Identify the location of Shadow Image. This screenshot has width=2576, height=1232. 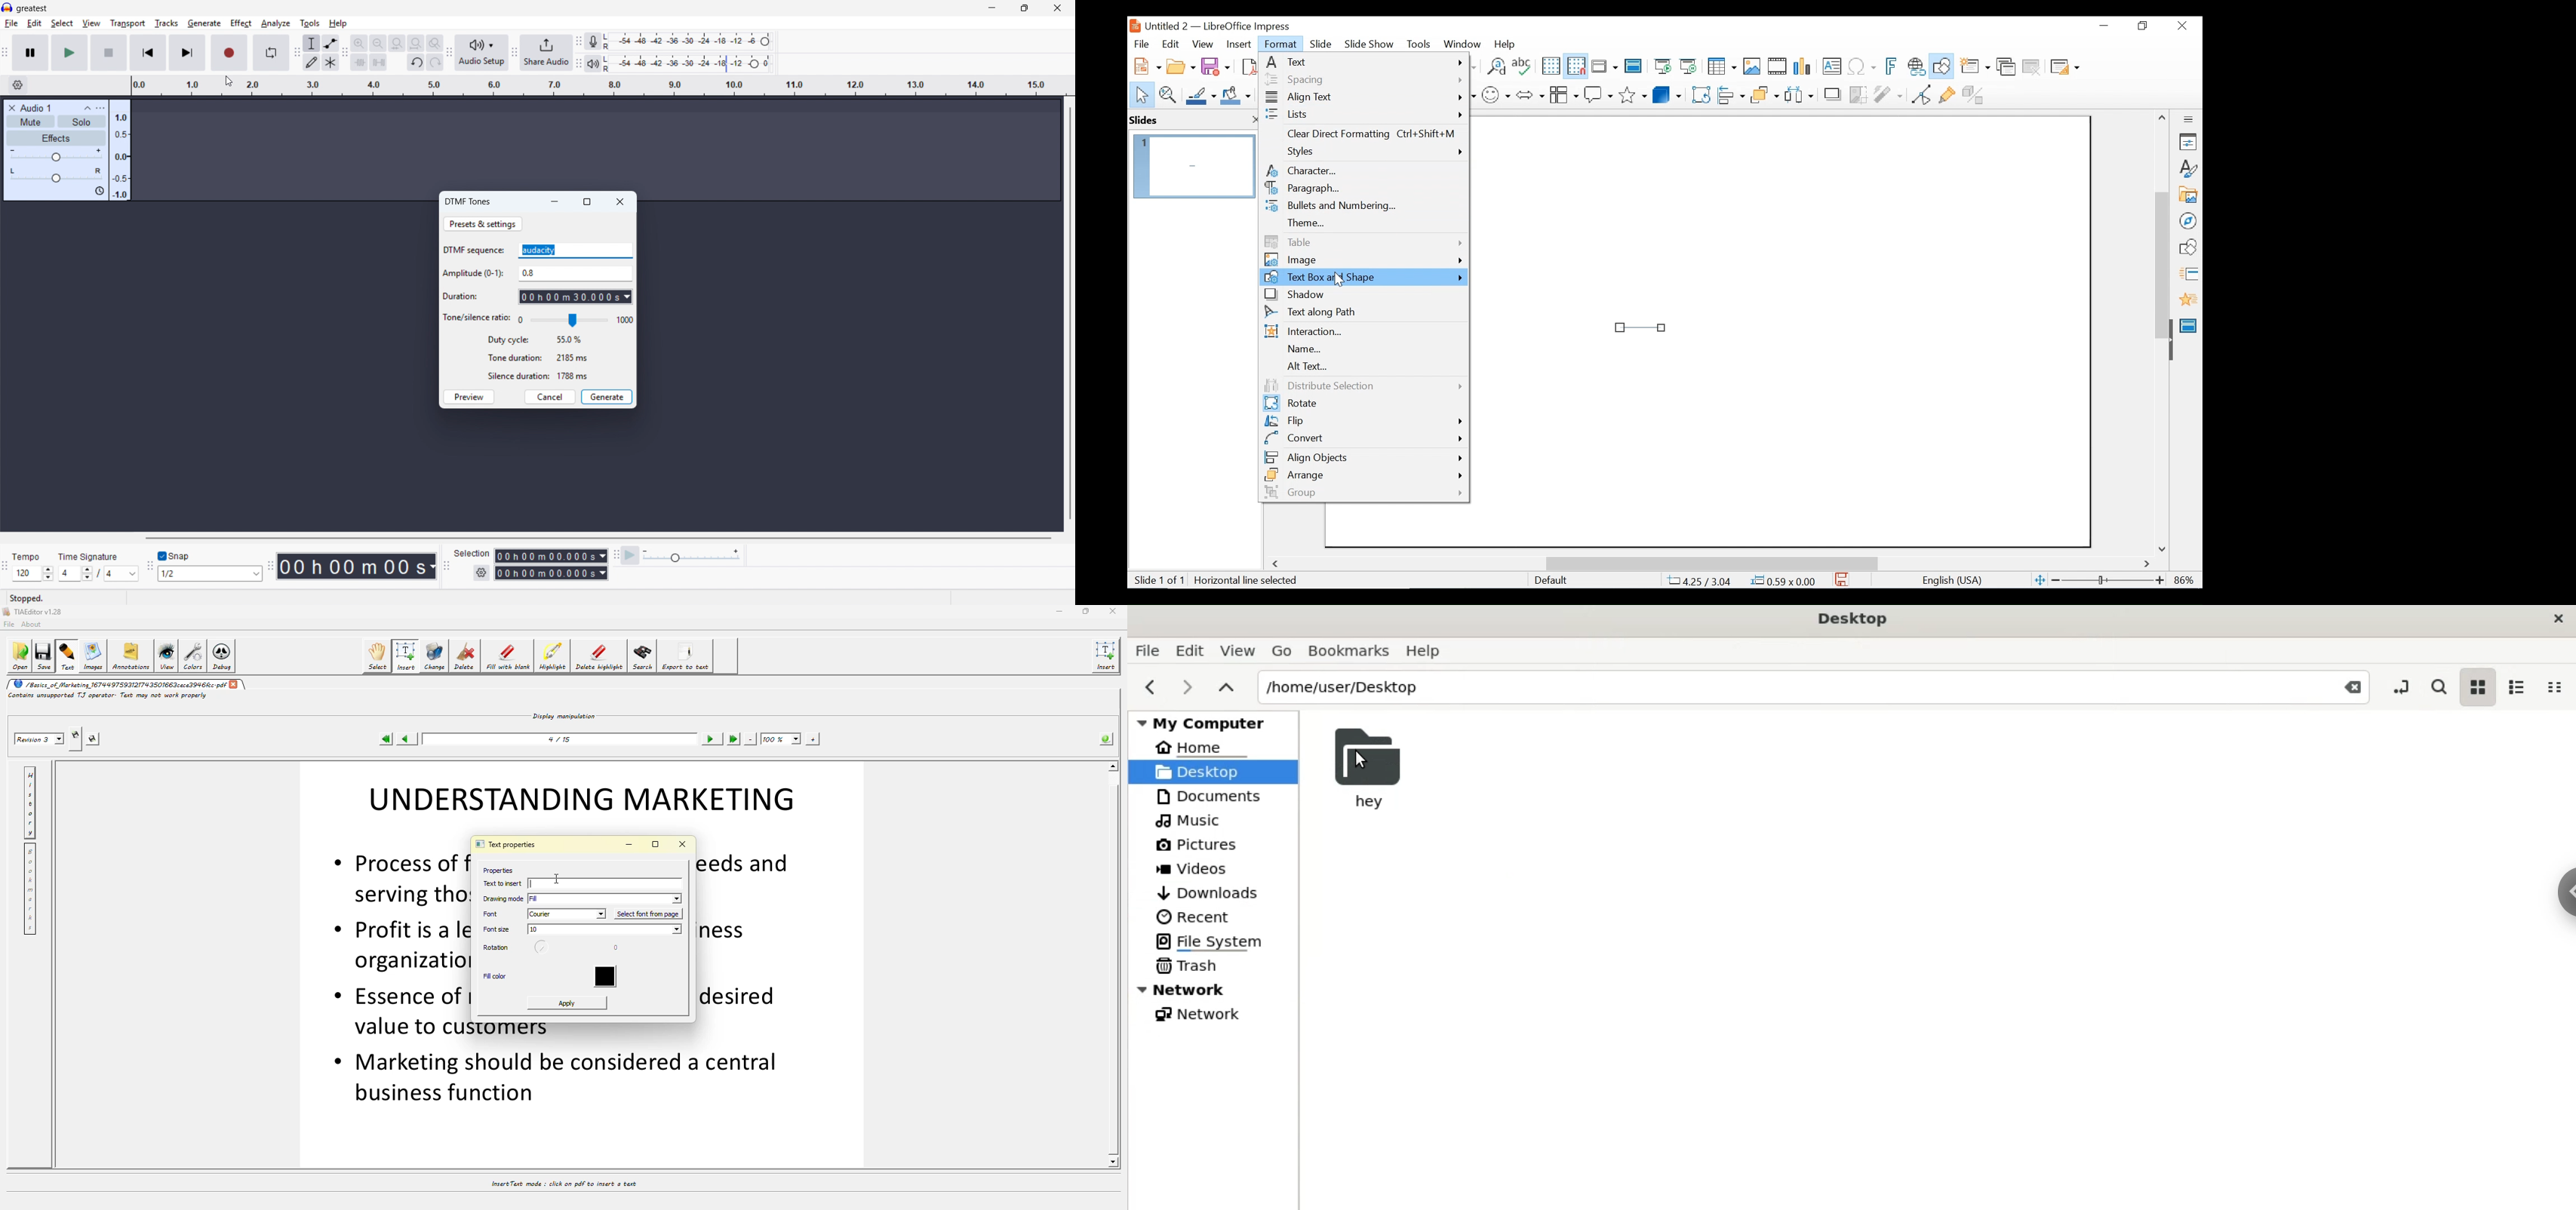
(1834, 94).